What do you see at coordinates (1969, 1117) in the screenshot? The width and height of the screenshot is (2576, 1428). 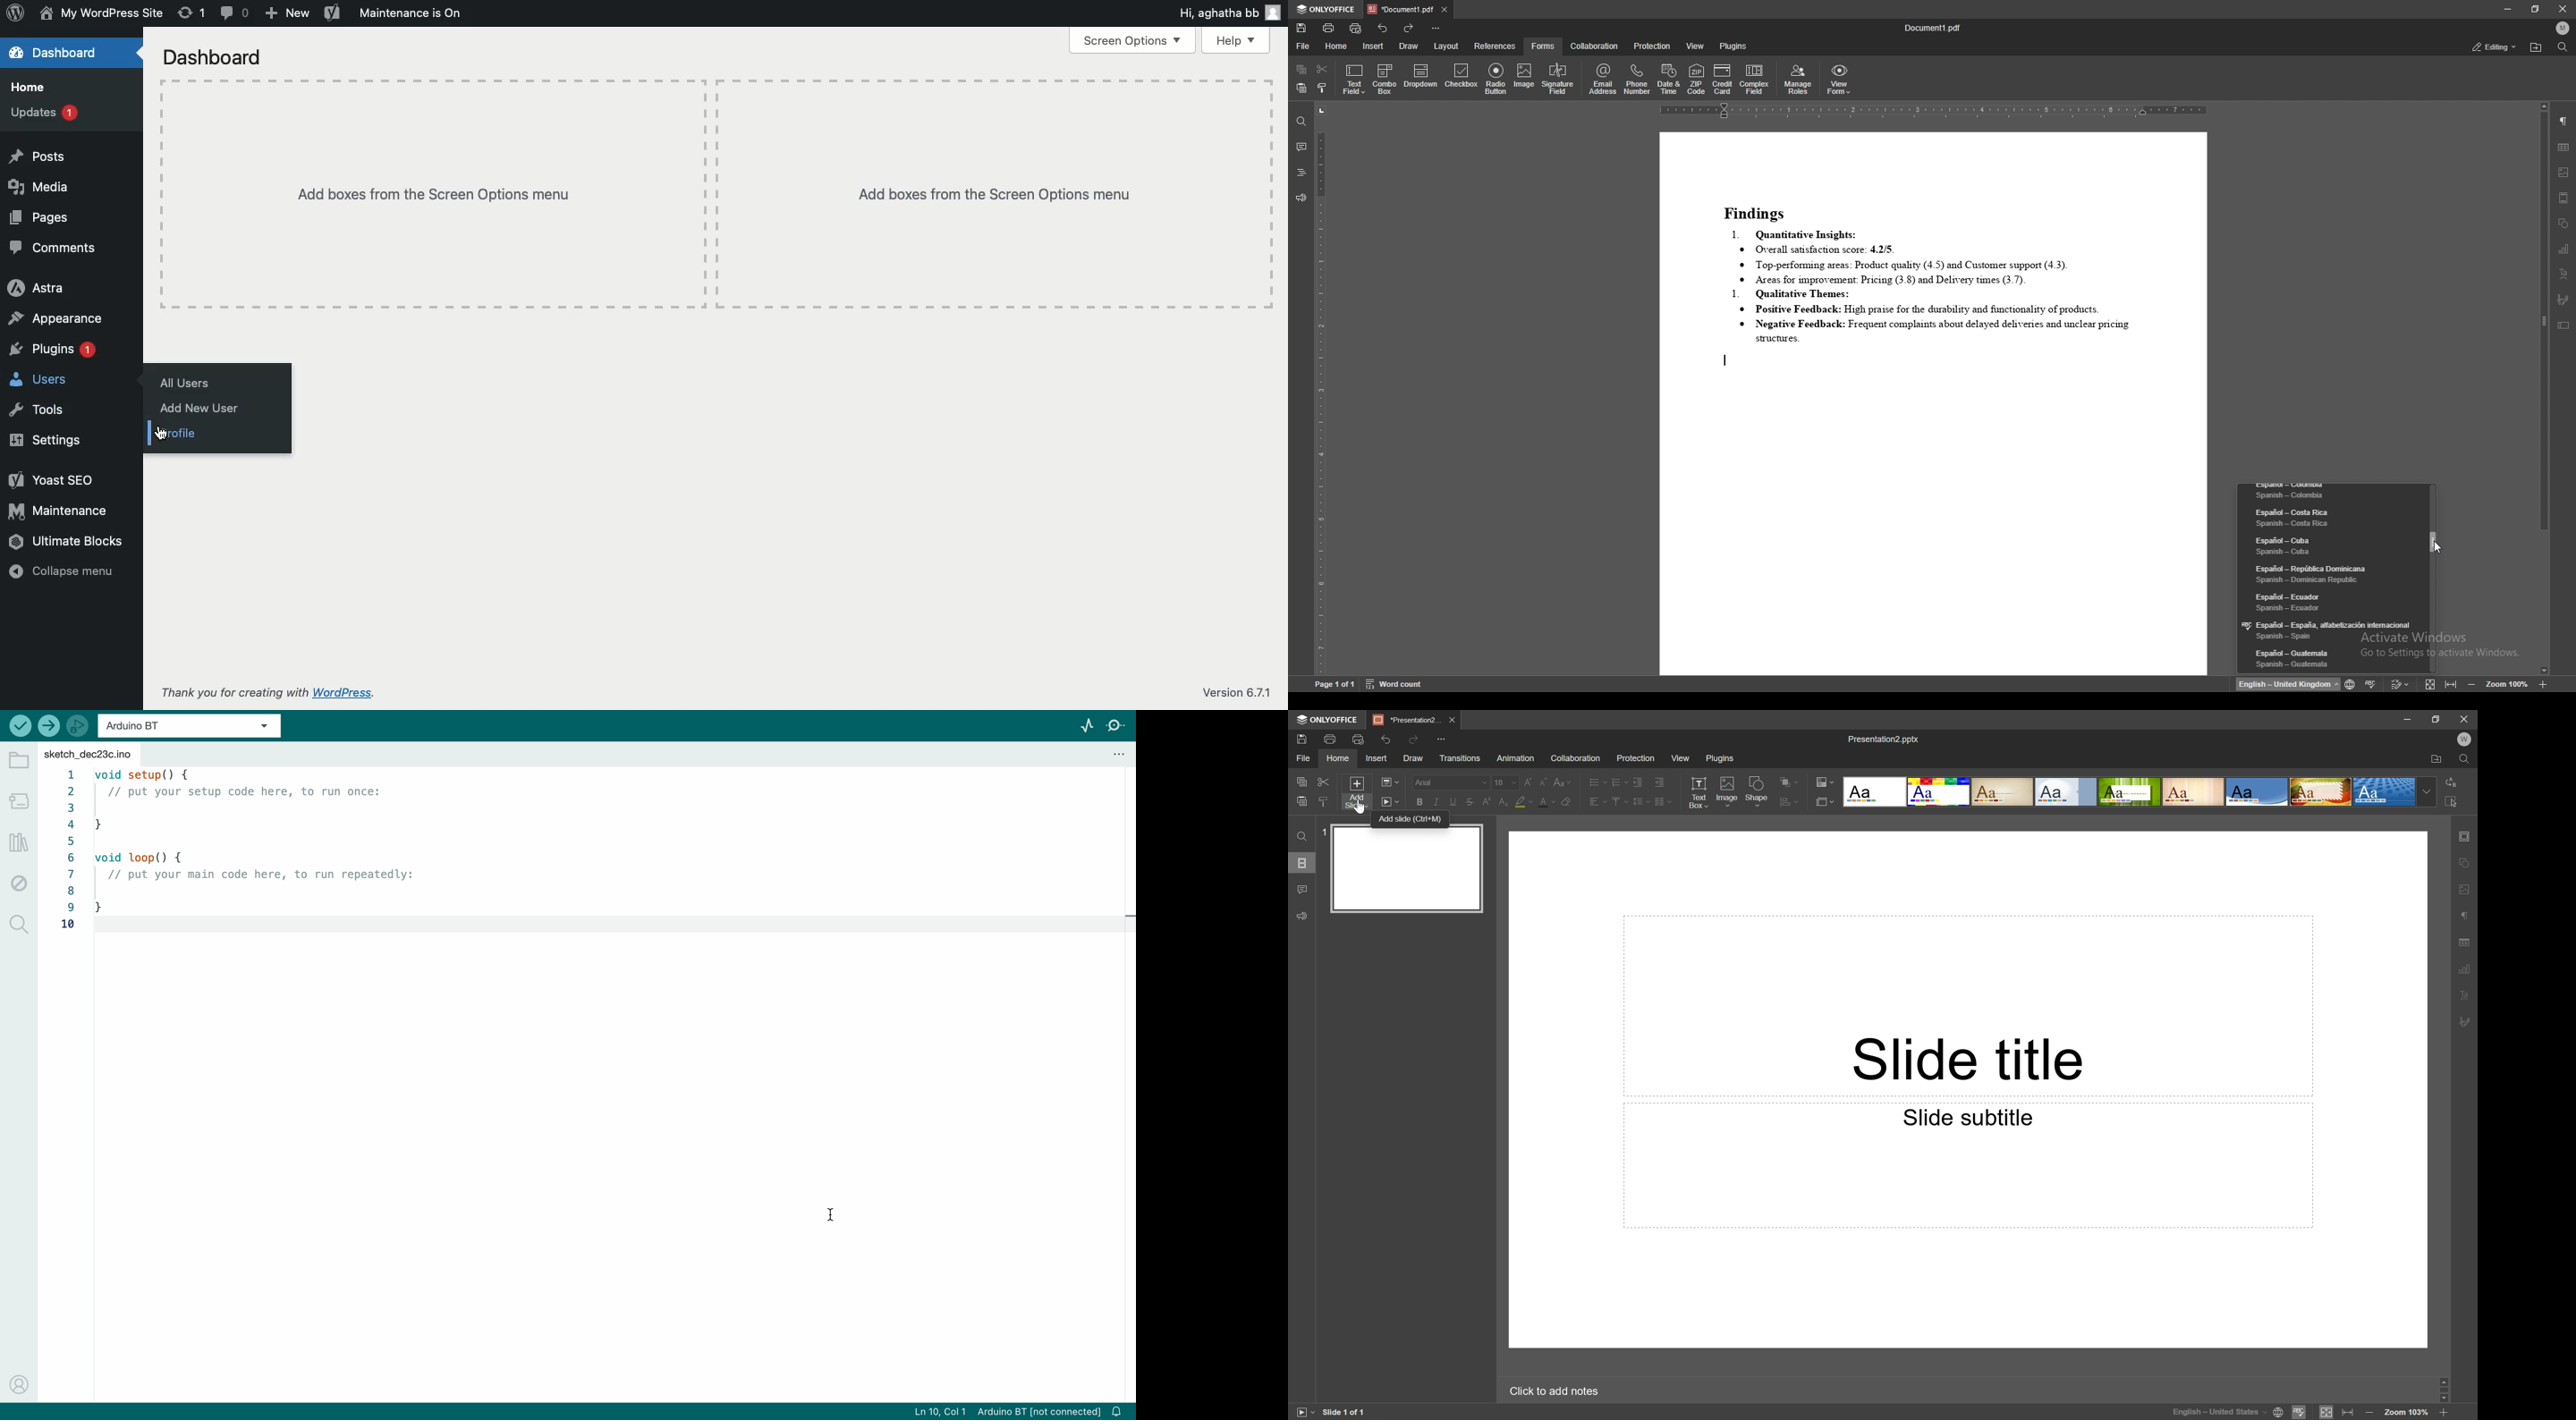 I see `Slide subtitle` at bounding box center [1969, 1117].